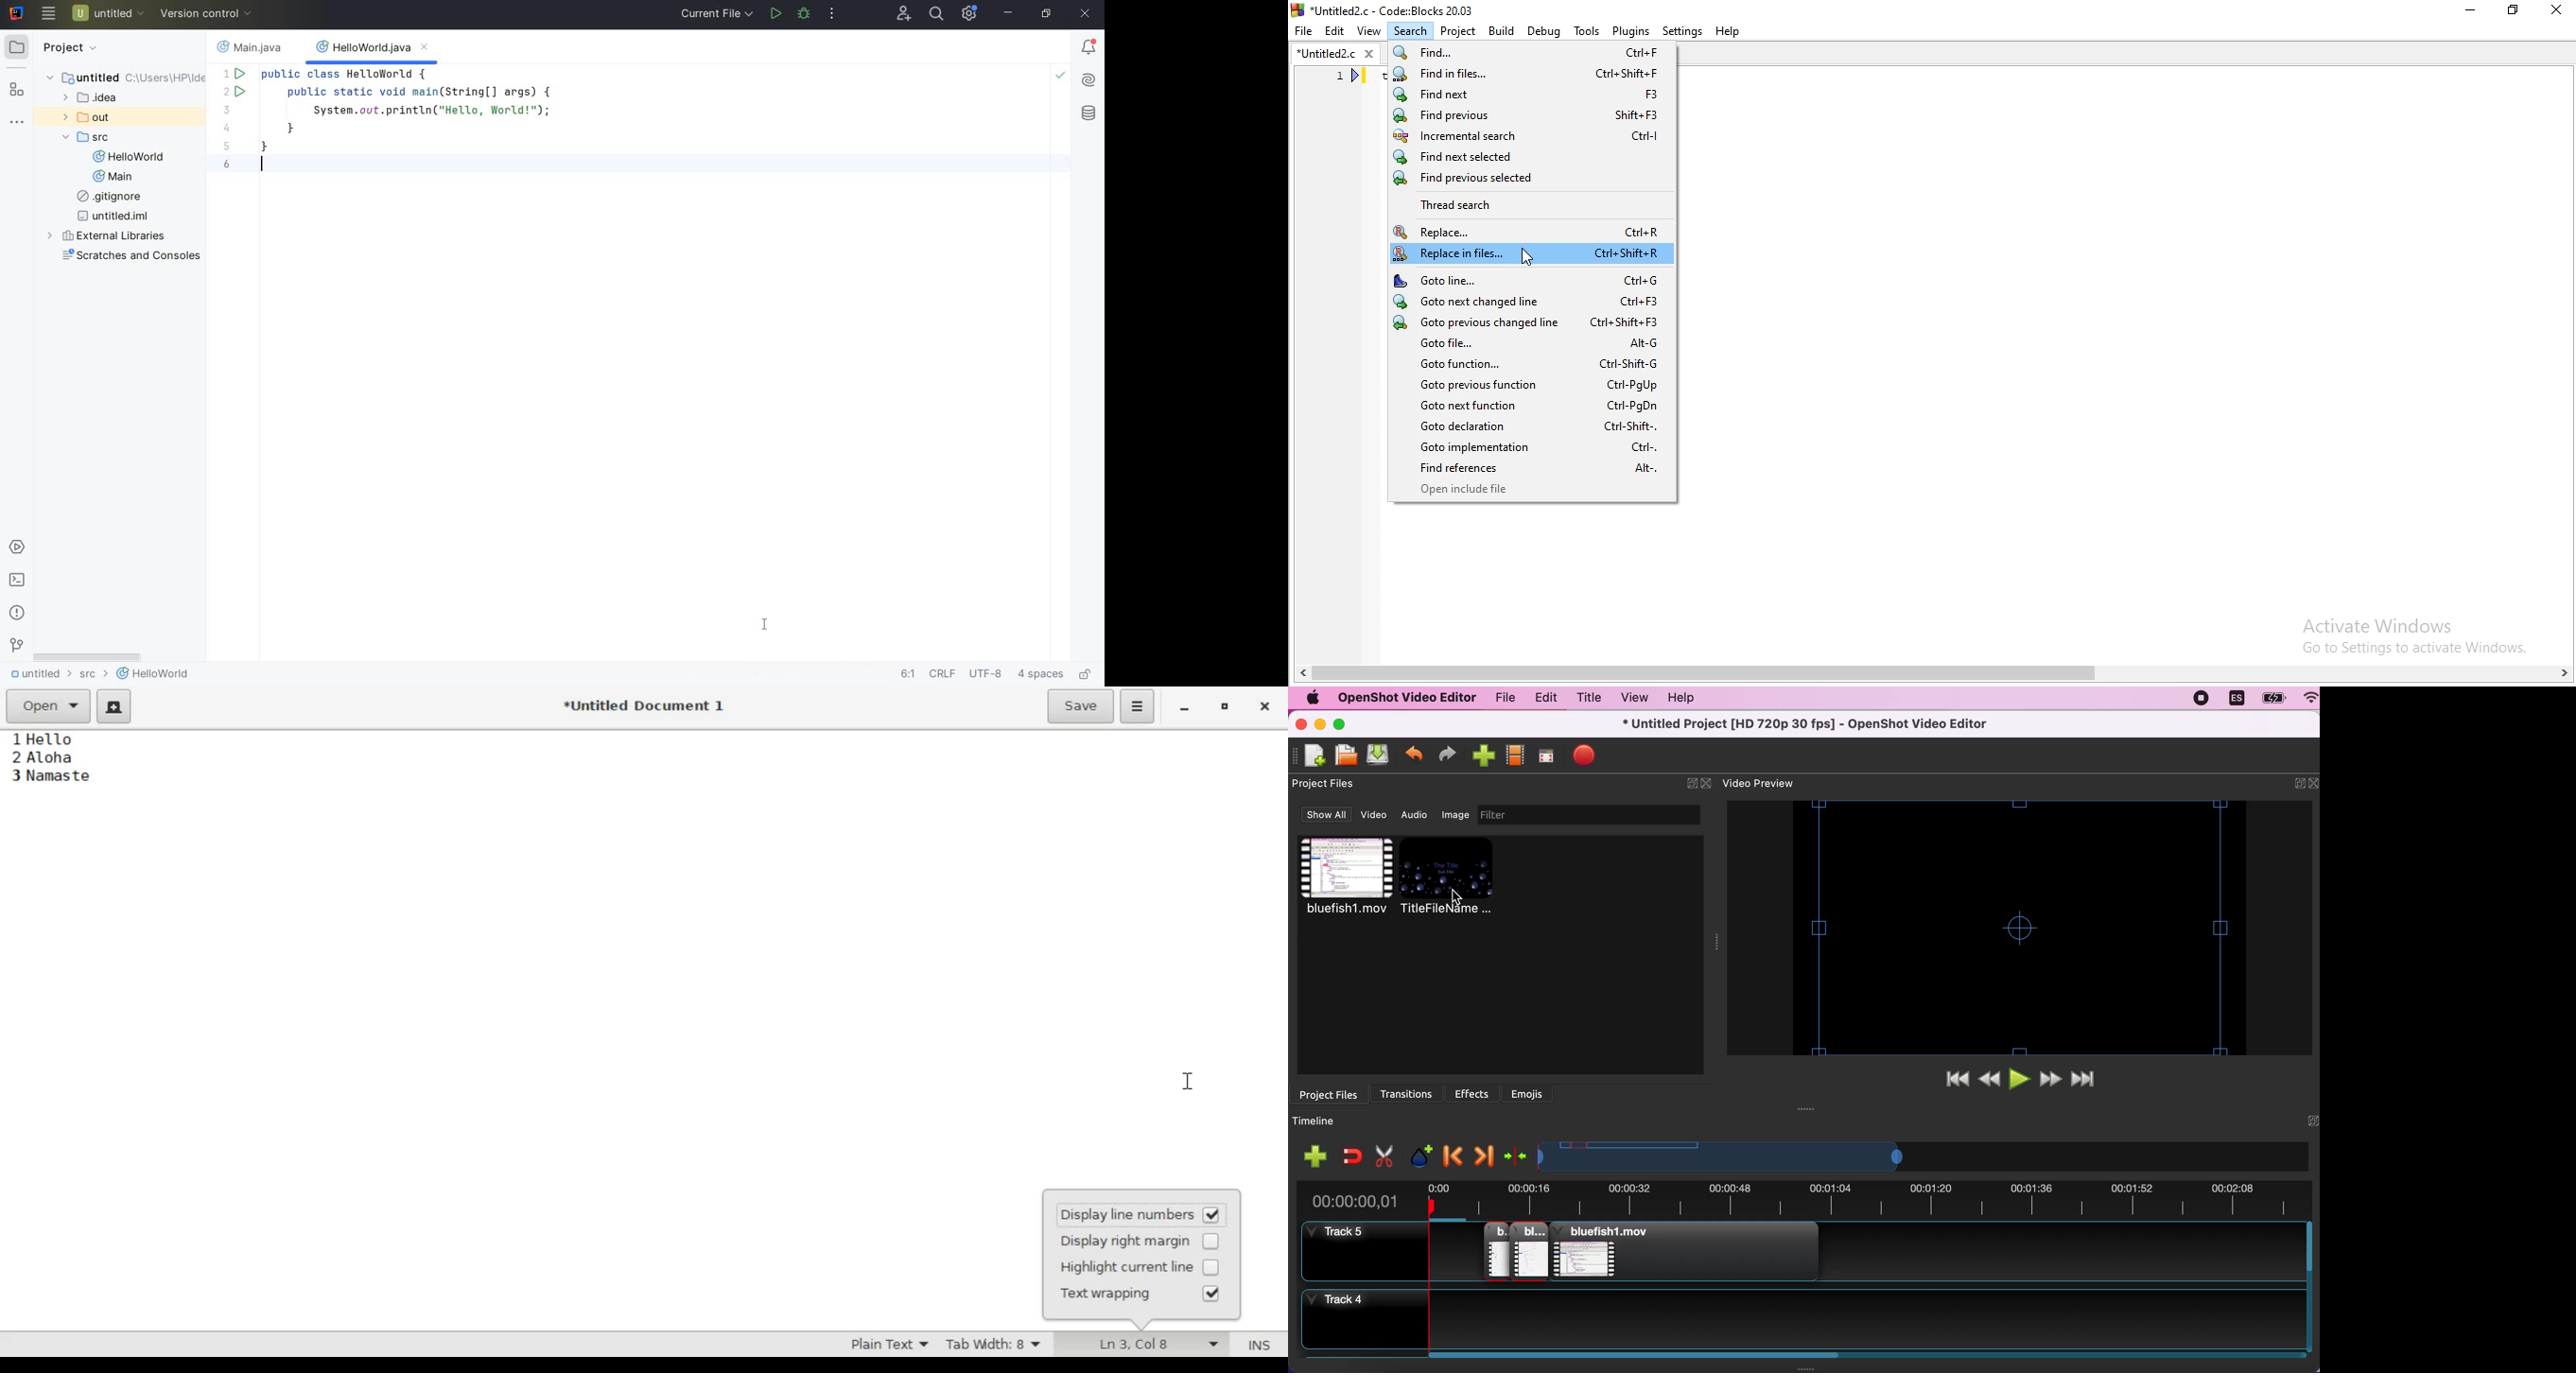 This screenshot has height=1400, width=2576. Describe the element at coordinates (1527, 205) in the screenshot. I see `Thread search` at that location.